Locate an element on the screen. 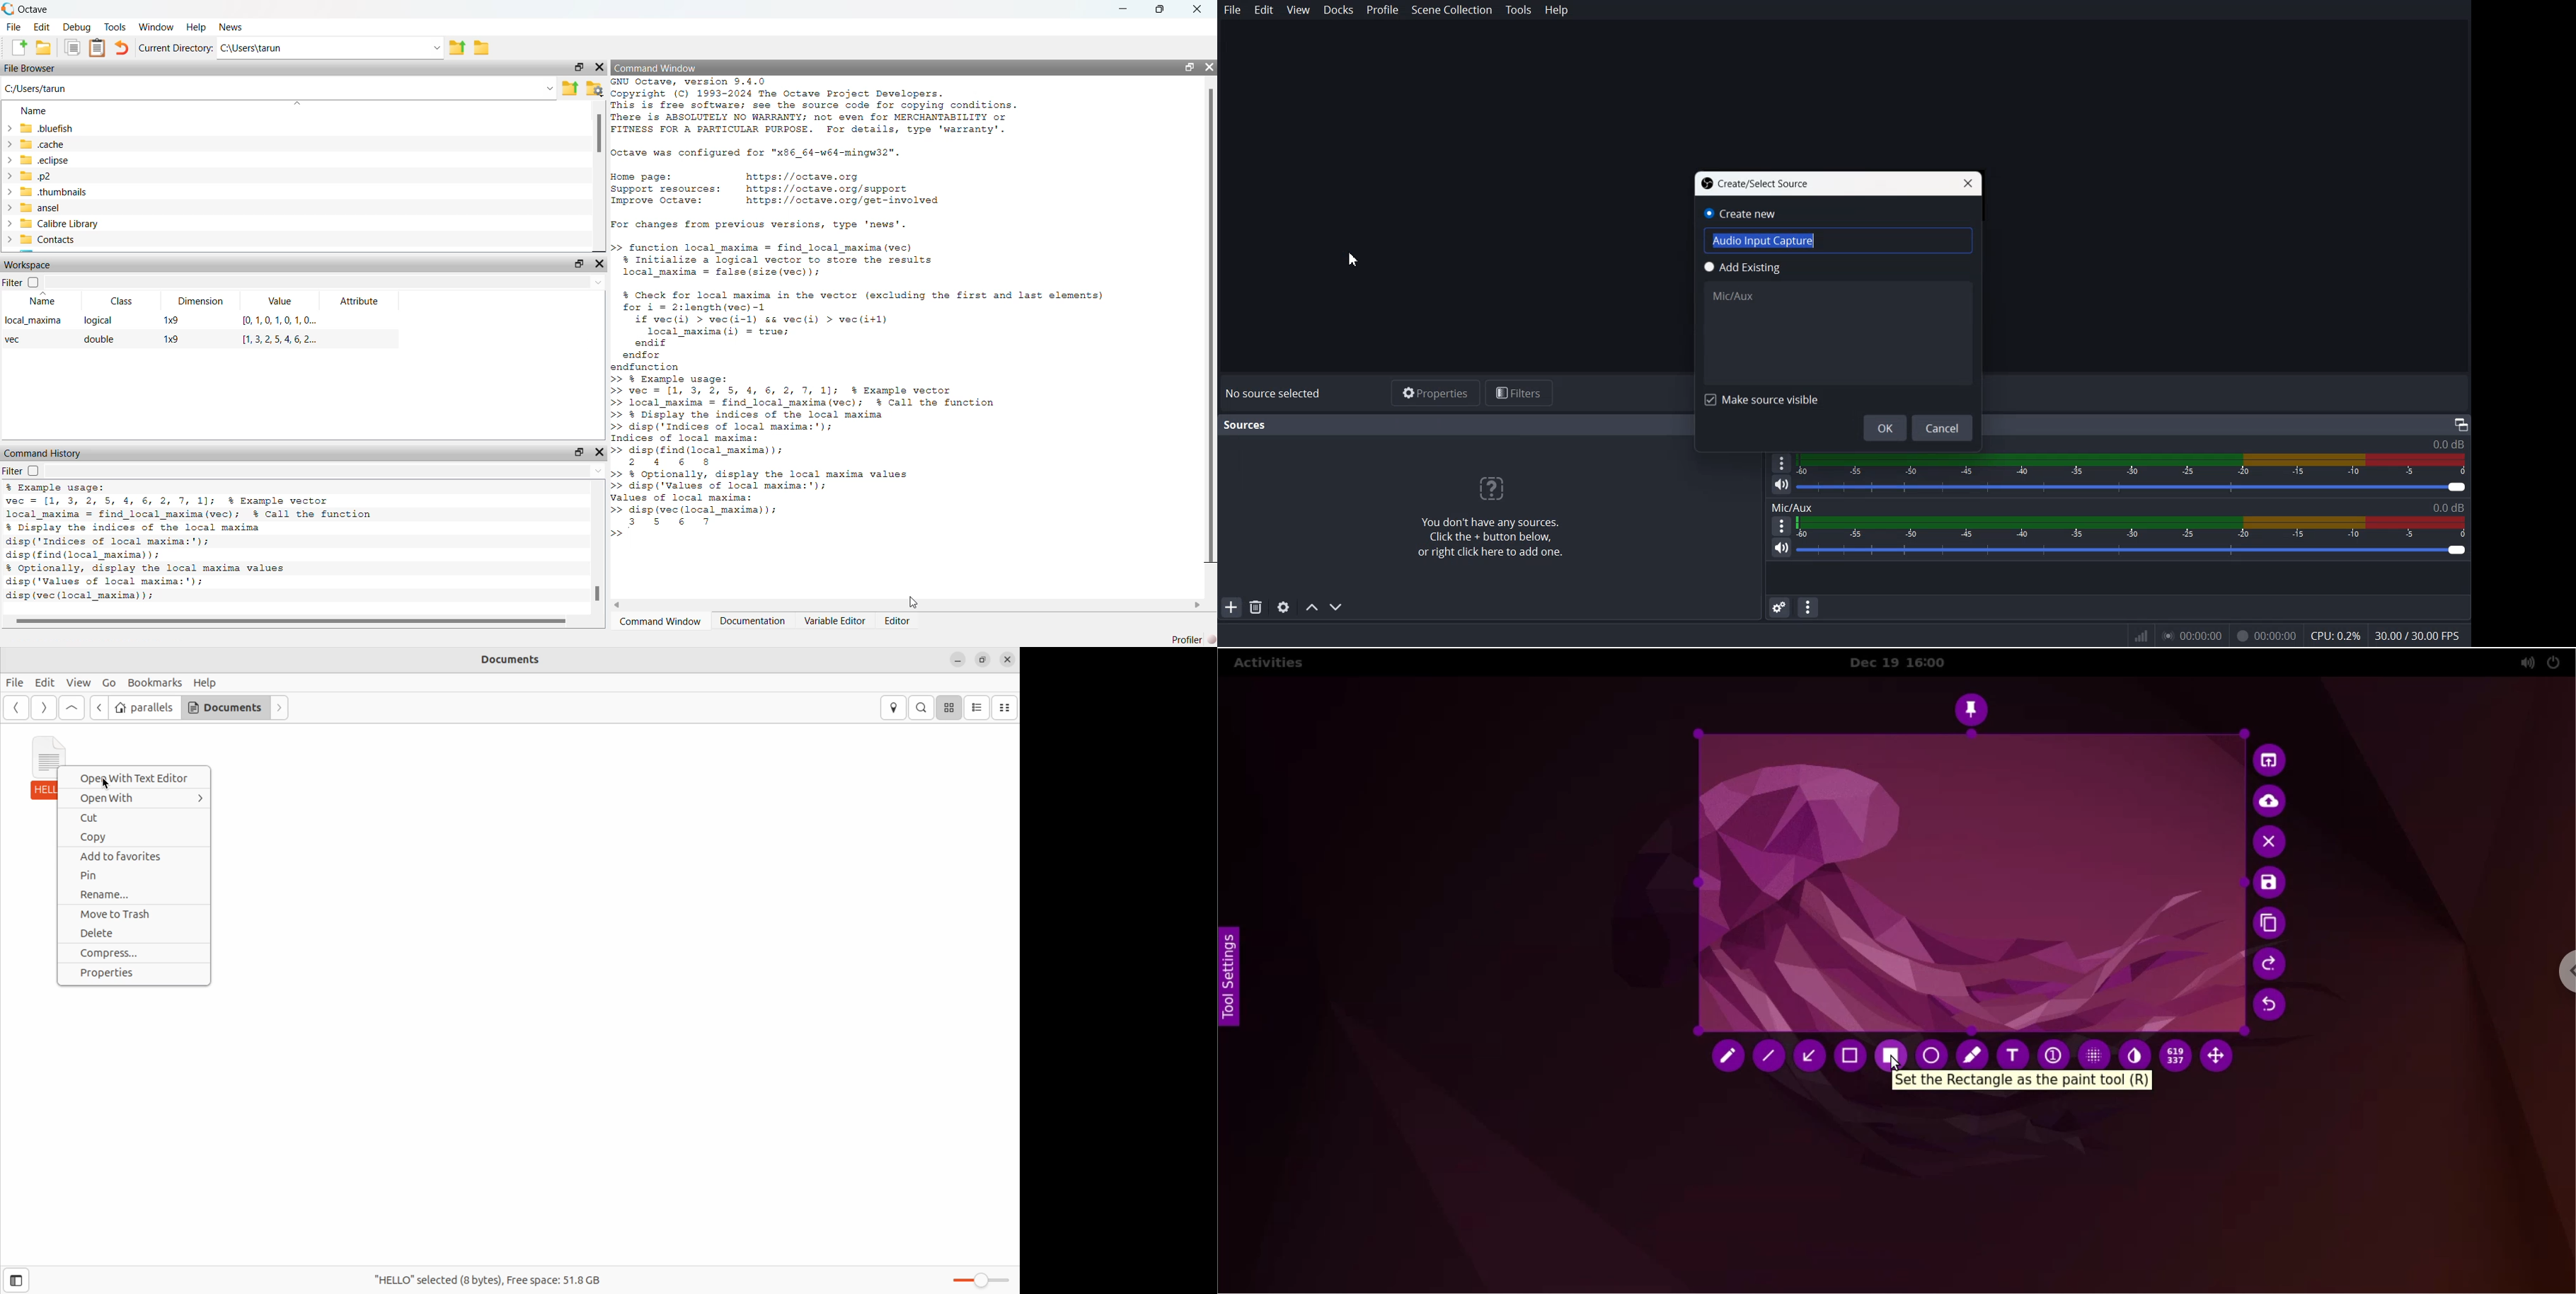 This screenshot has width=2576, height=1316. Zoom is located at coordinates (978, 1276).